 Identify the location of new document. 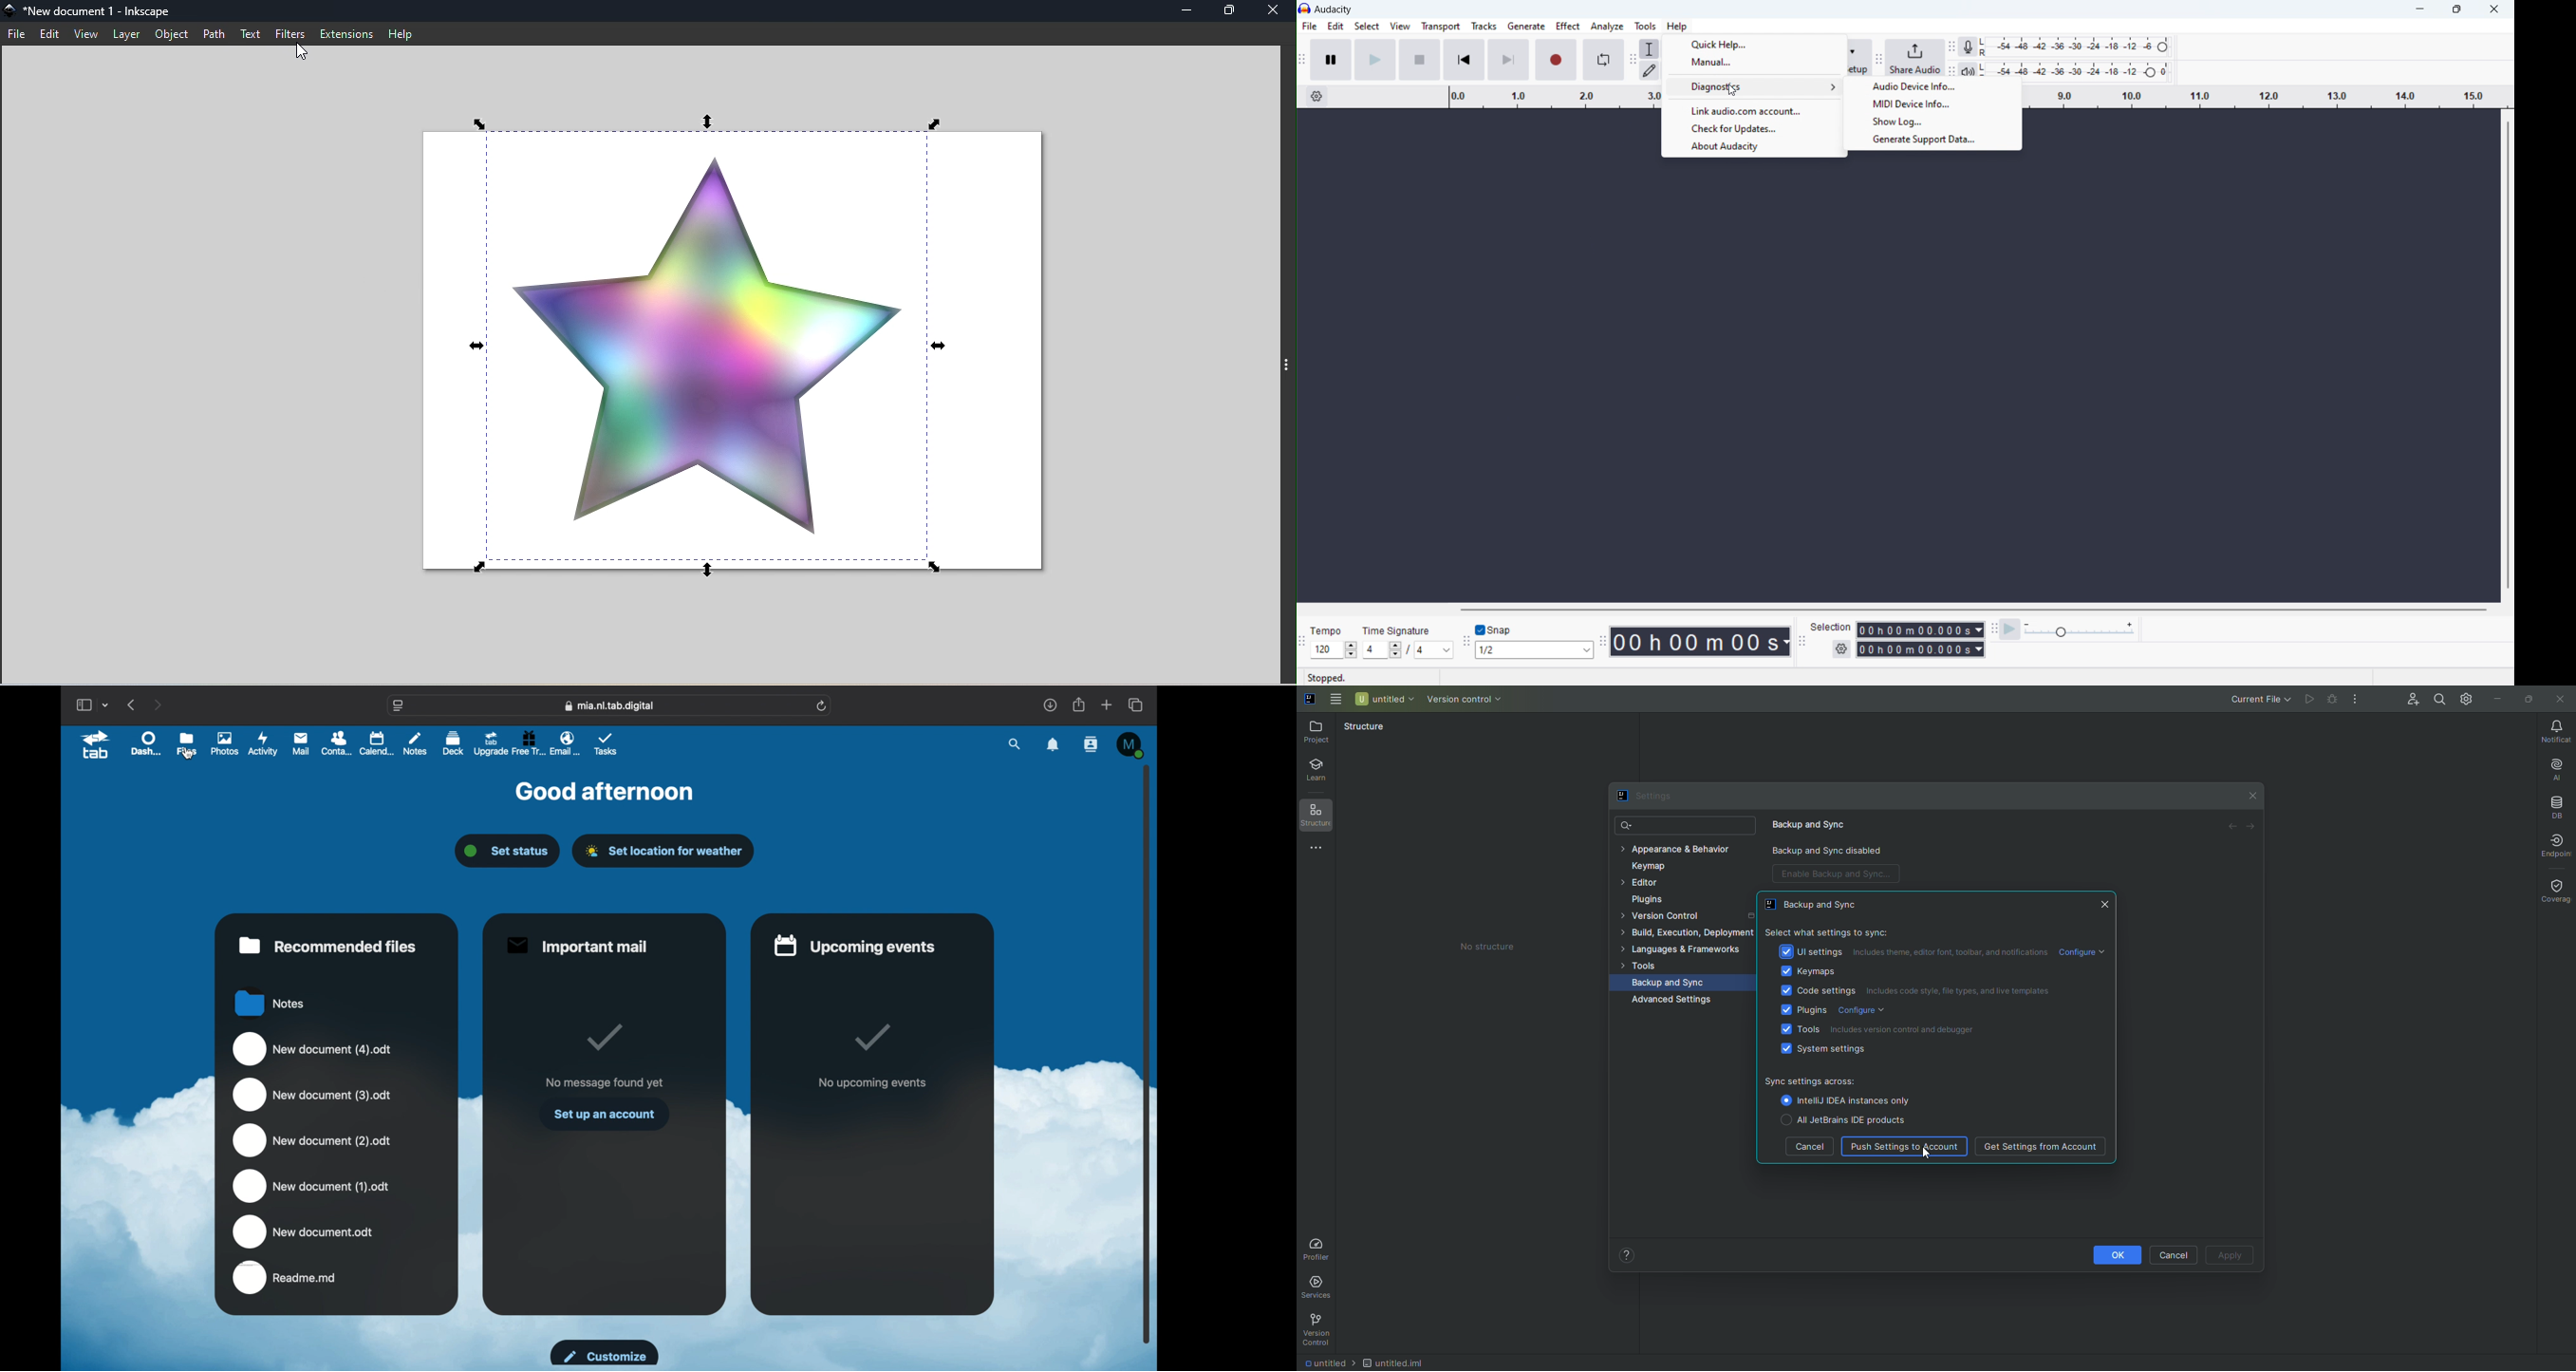
(311, 1049).